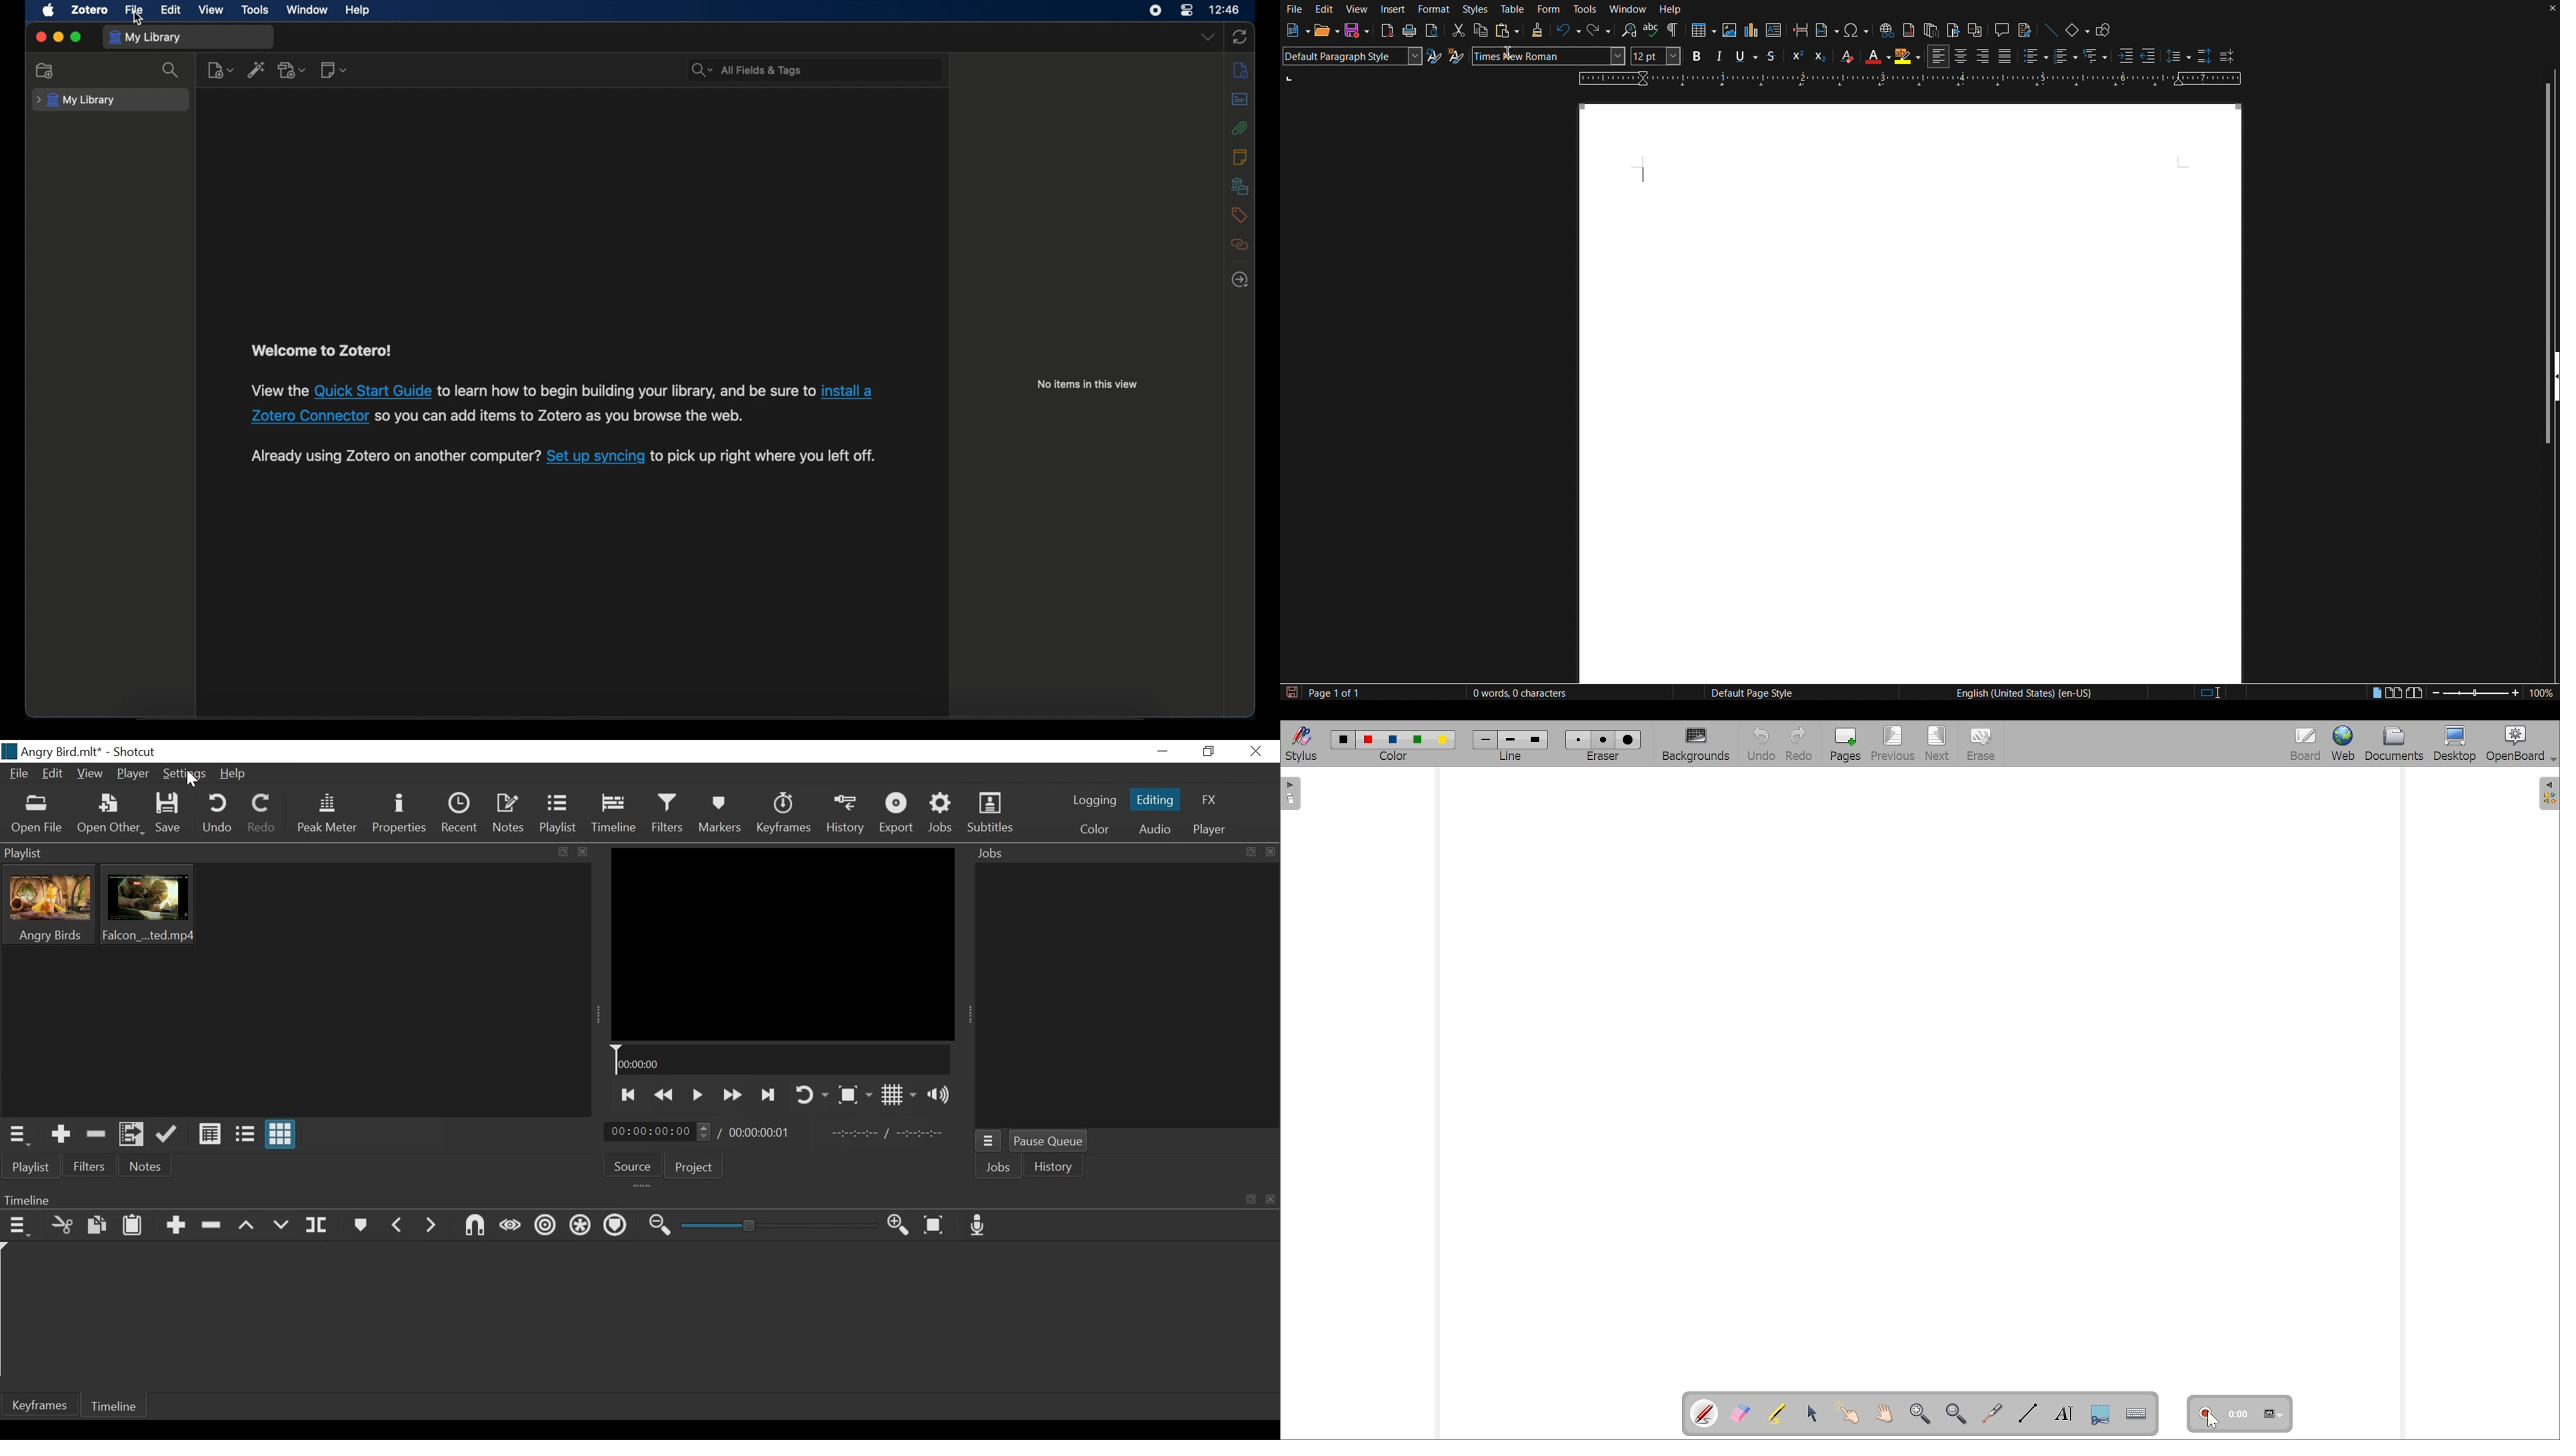  Describe the element at coordinates (1525, 56) in the screenshot. I see `Times New Roman` at that location.